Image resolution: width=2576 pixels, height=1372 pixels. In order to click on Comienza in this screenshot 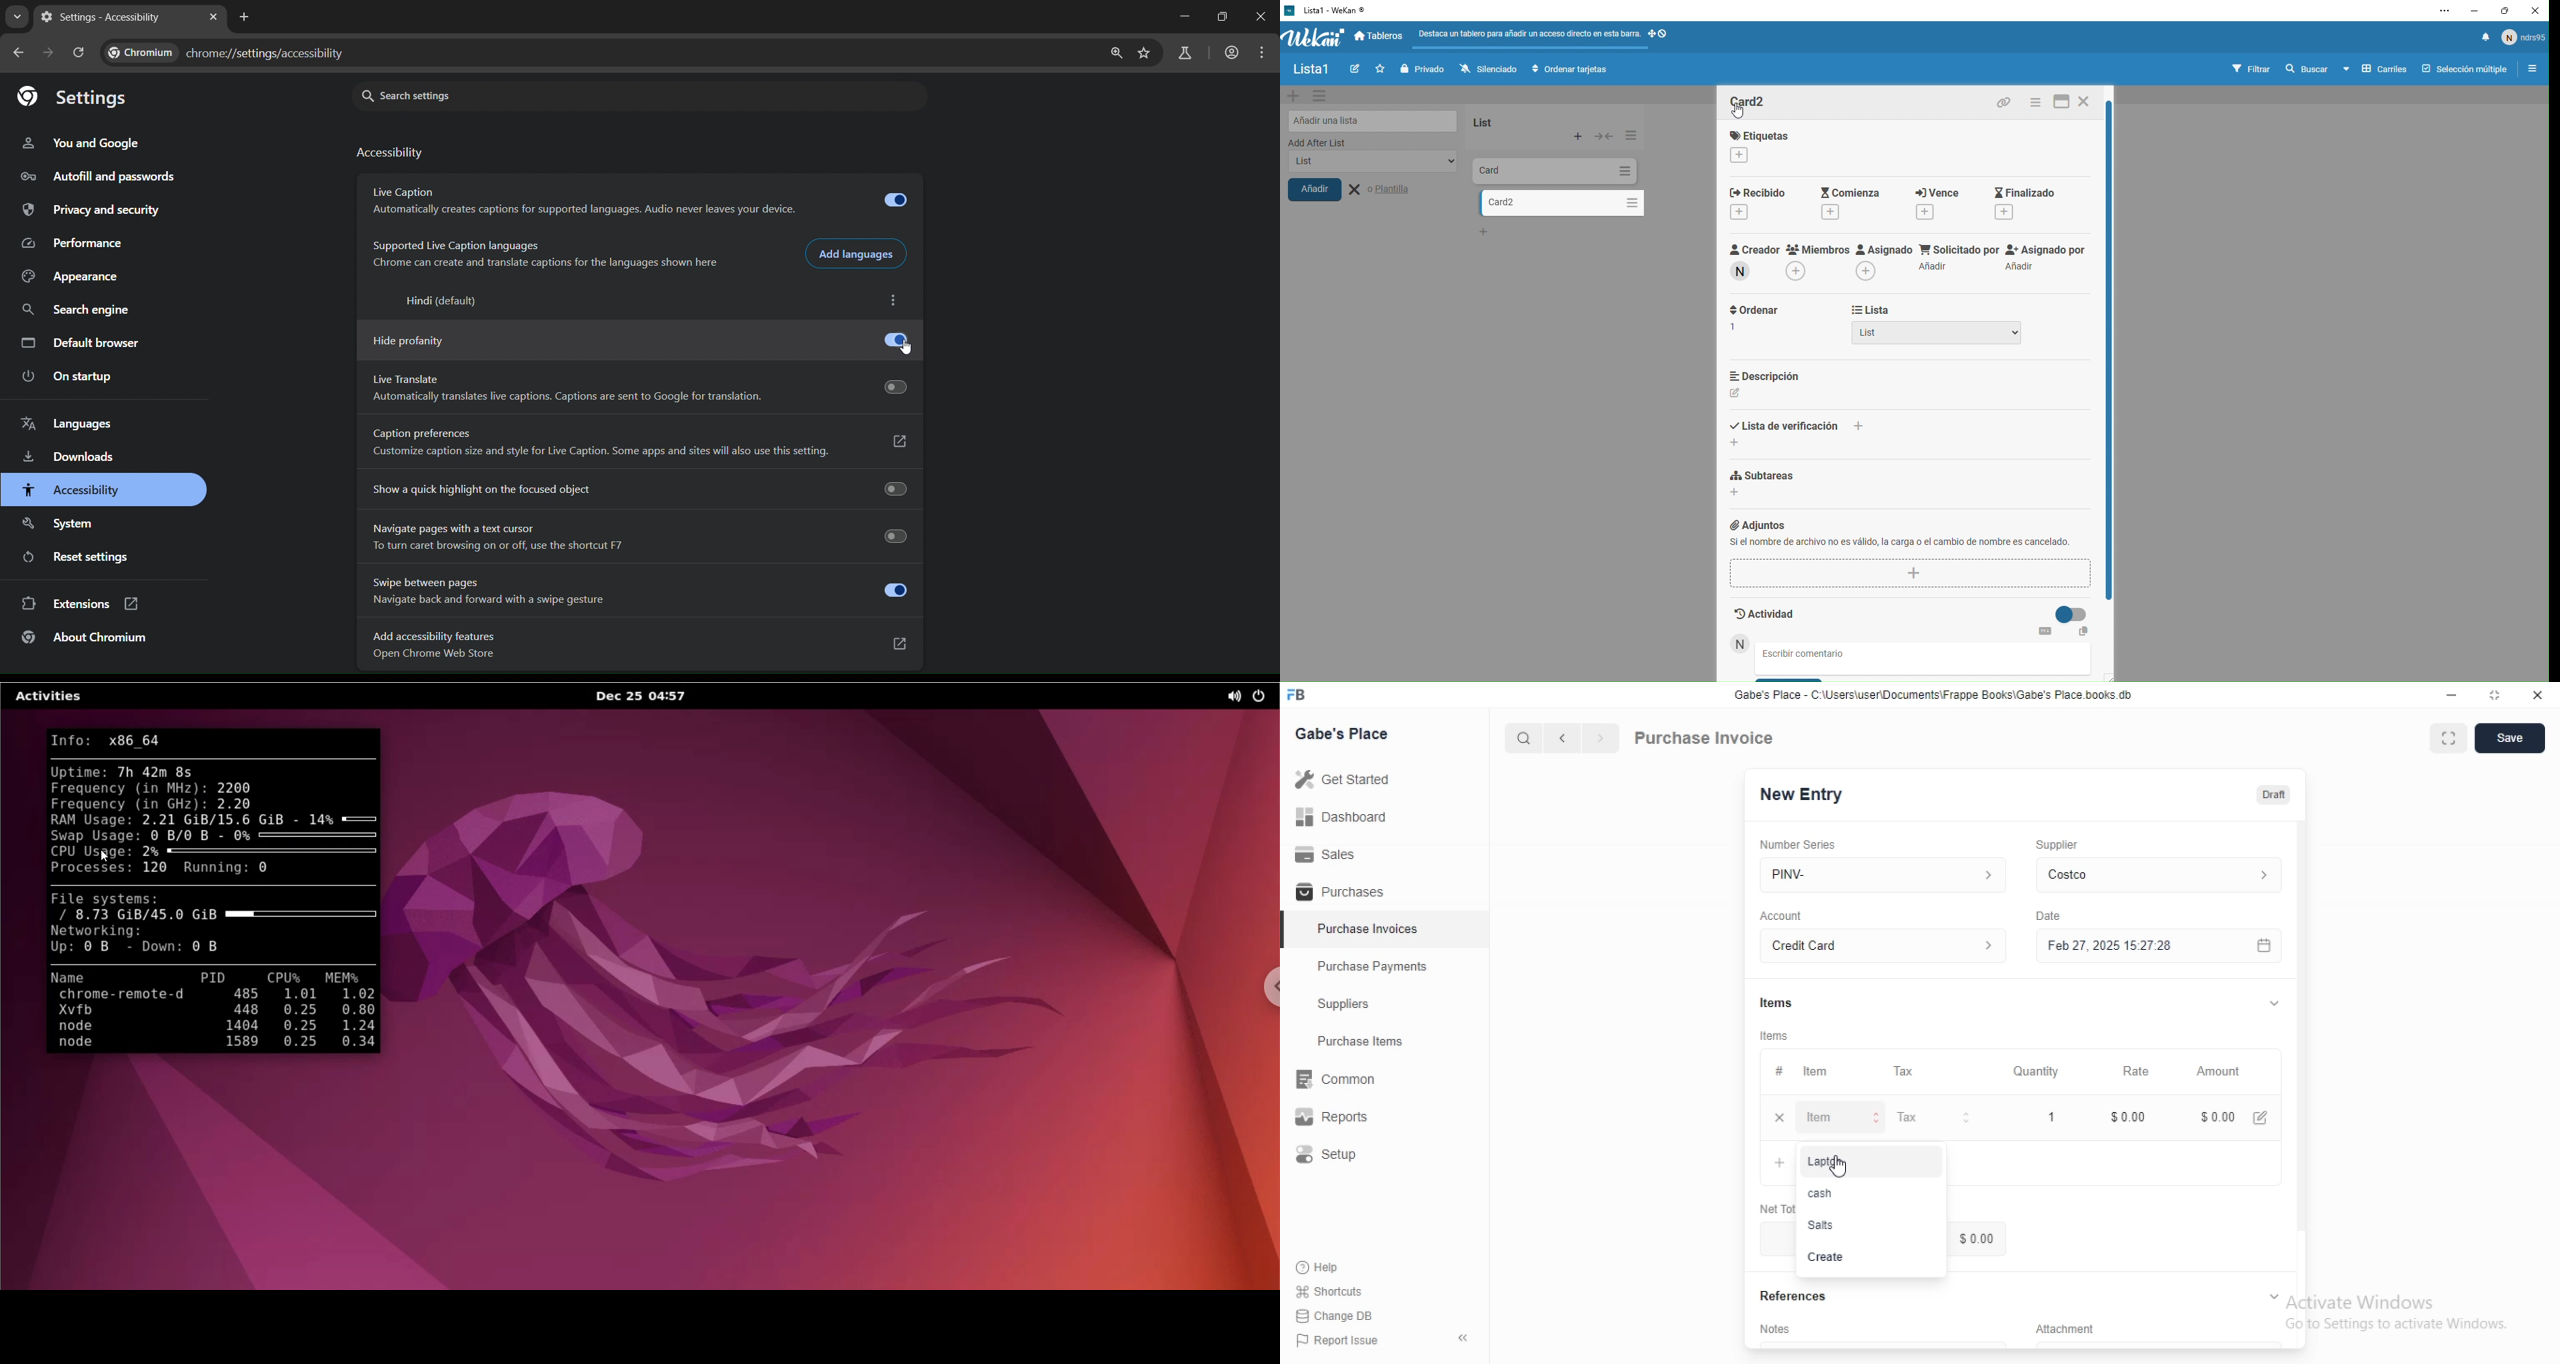, I will do `click(1847, 205)`.